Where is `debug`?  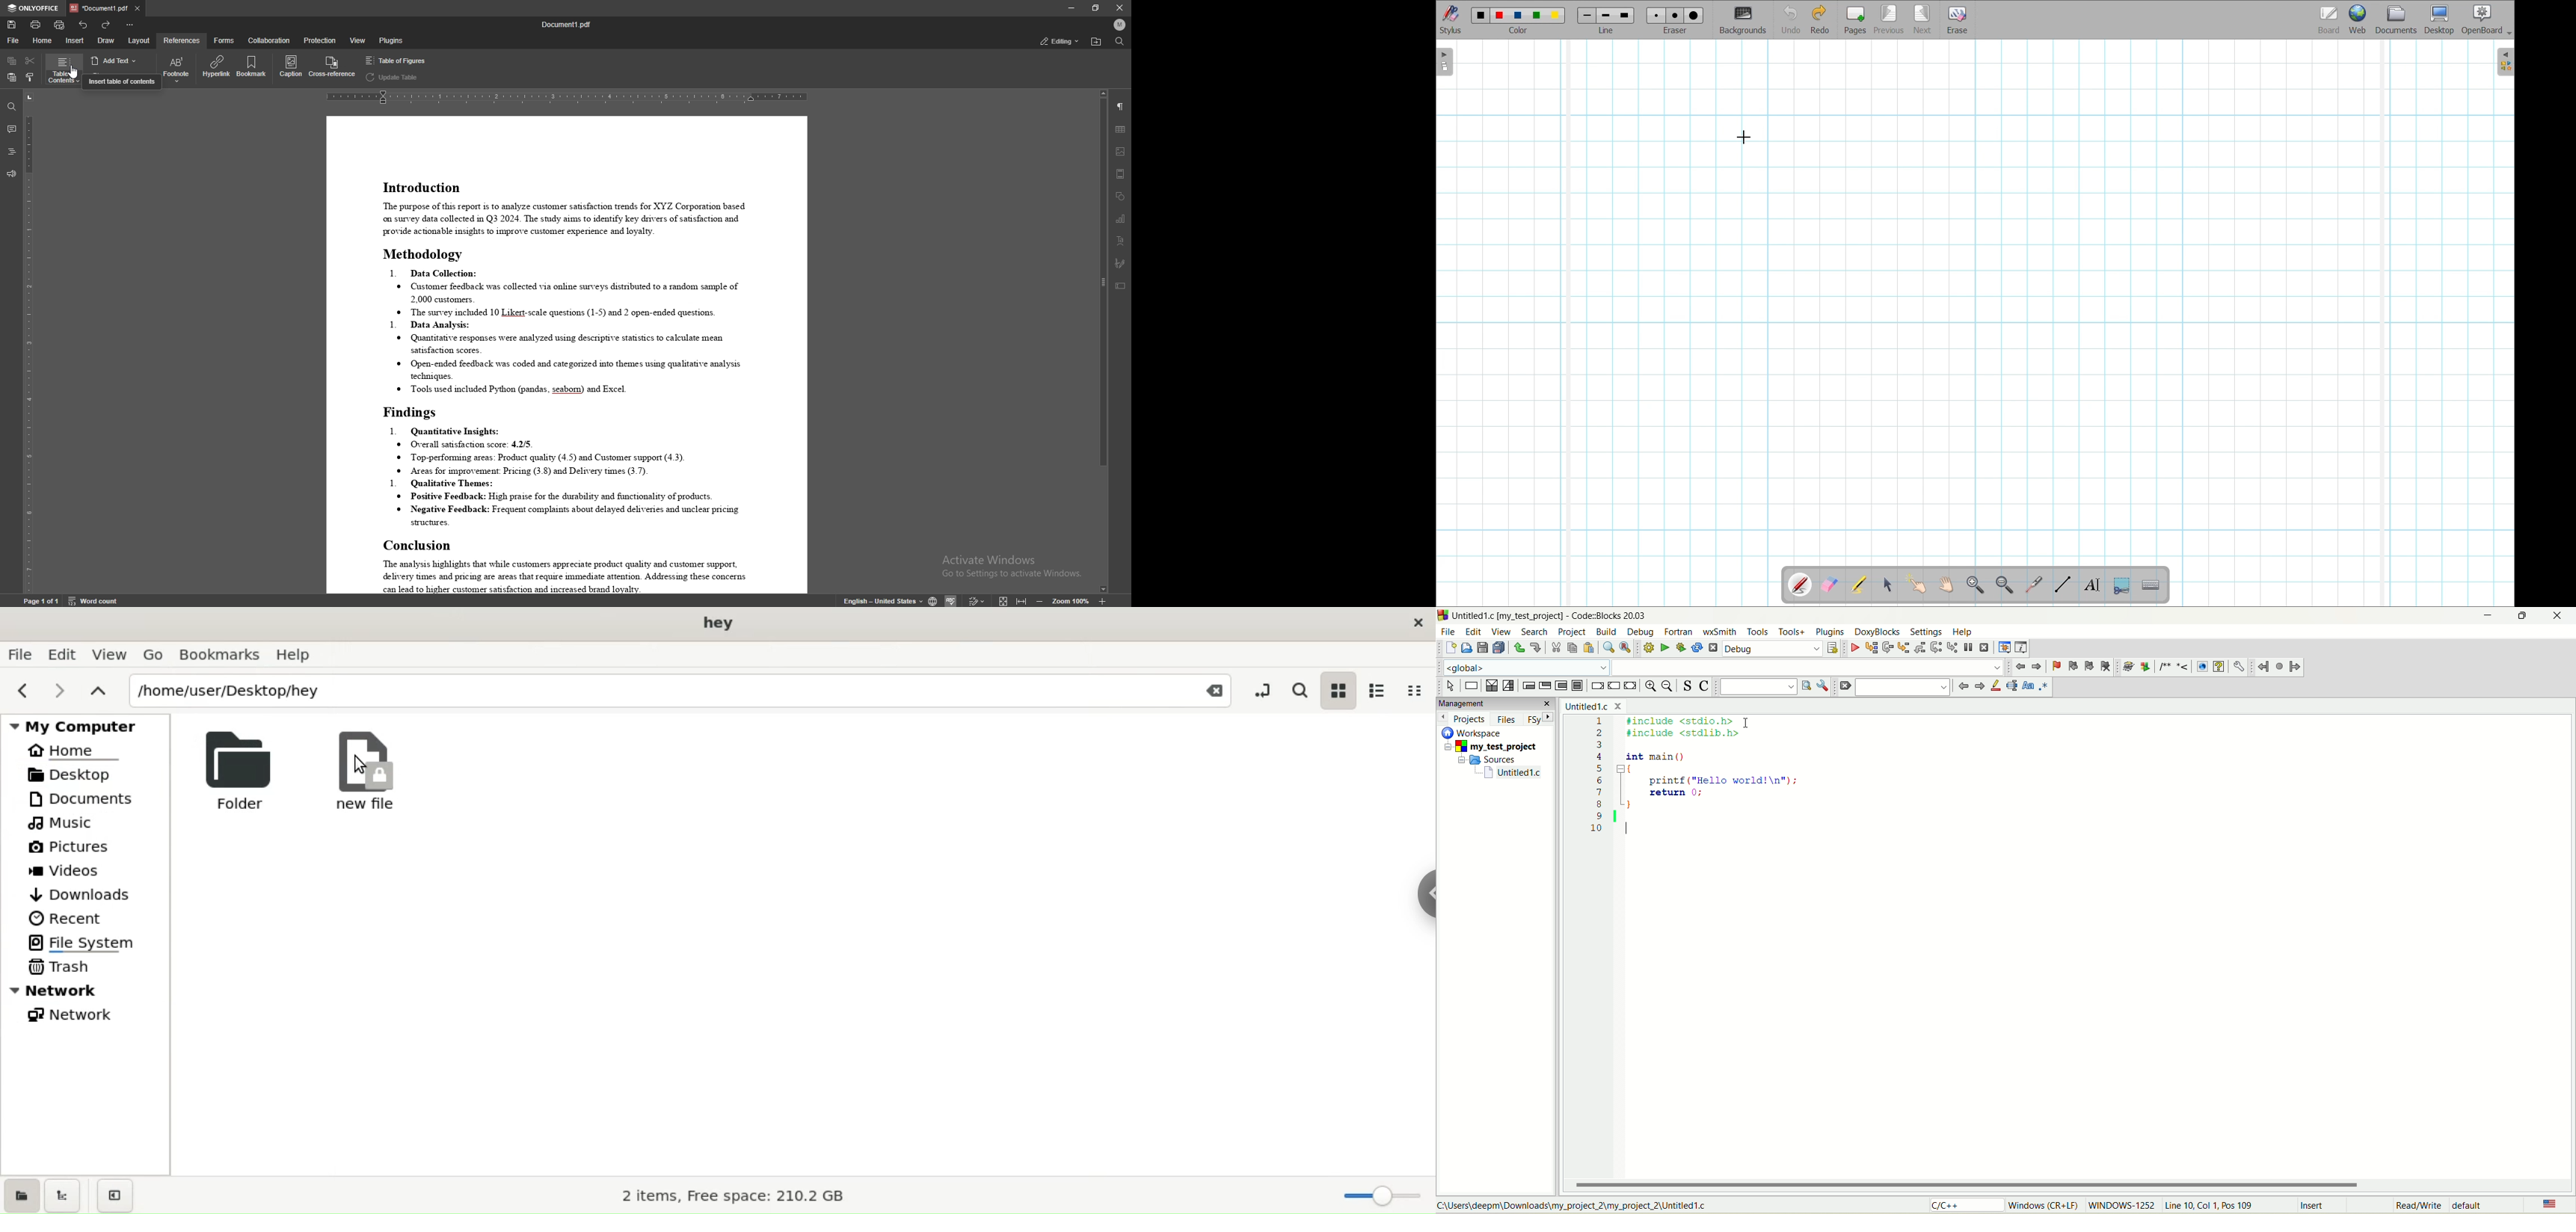
debug is located at coordinates (1637, 633).